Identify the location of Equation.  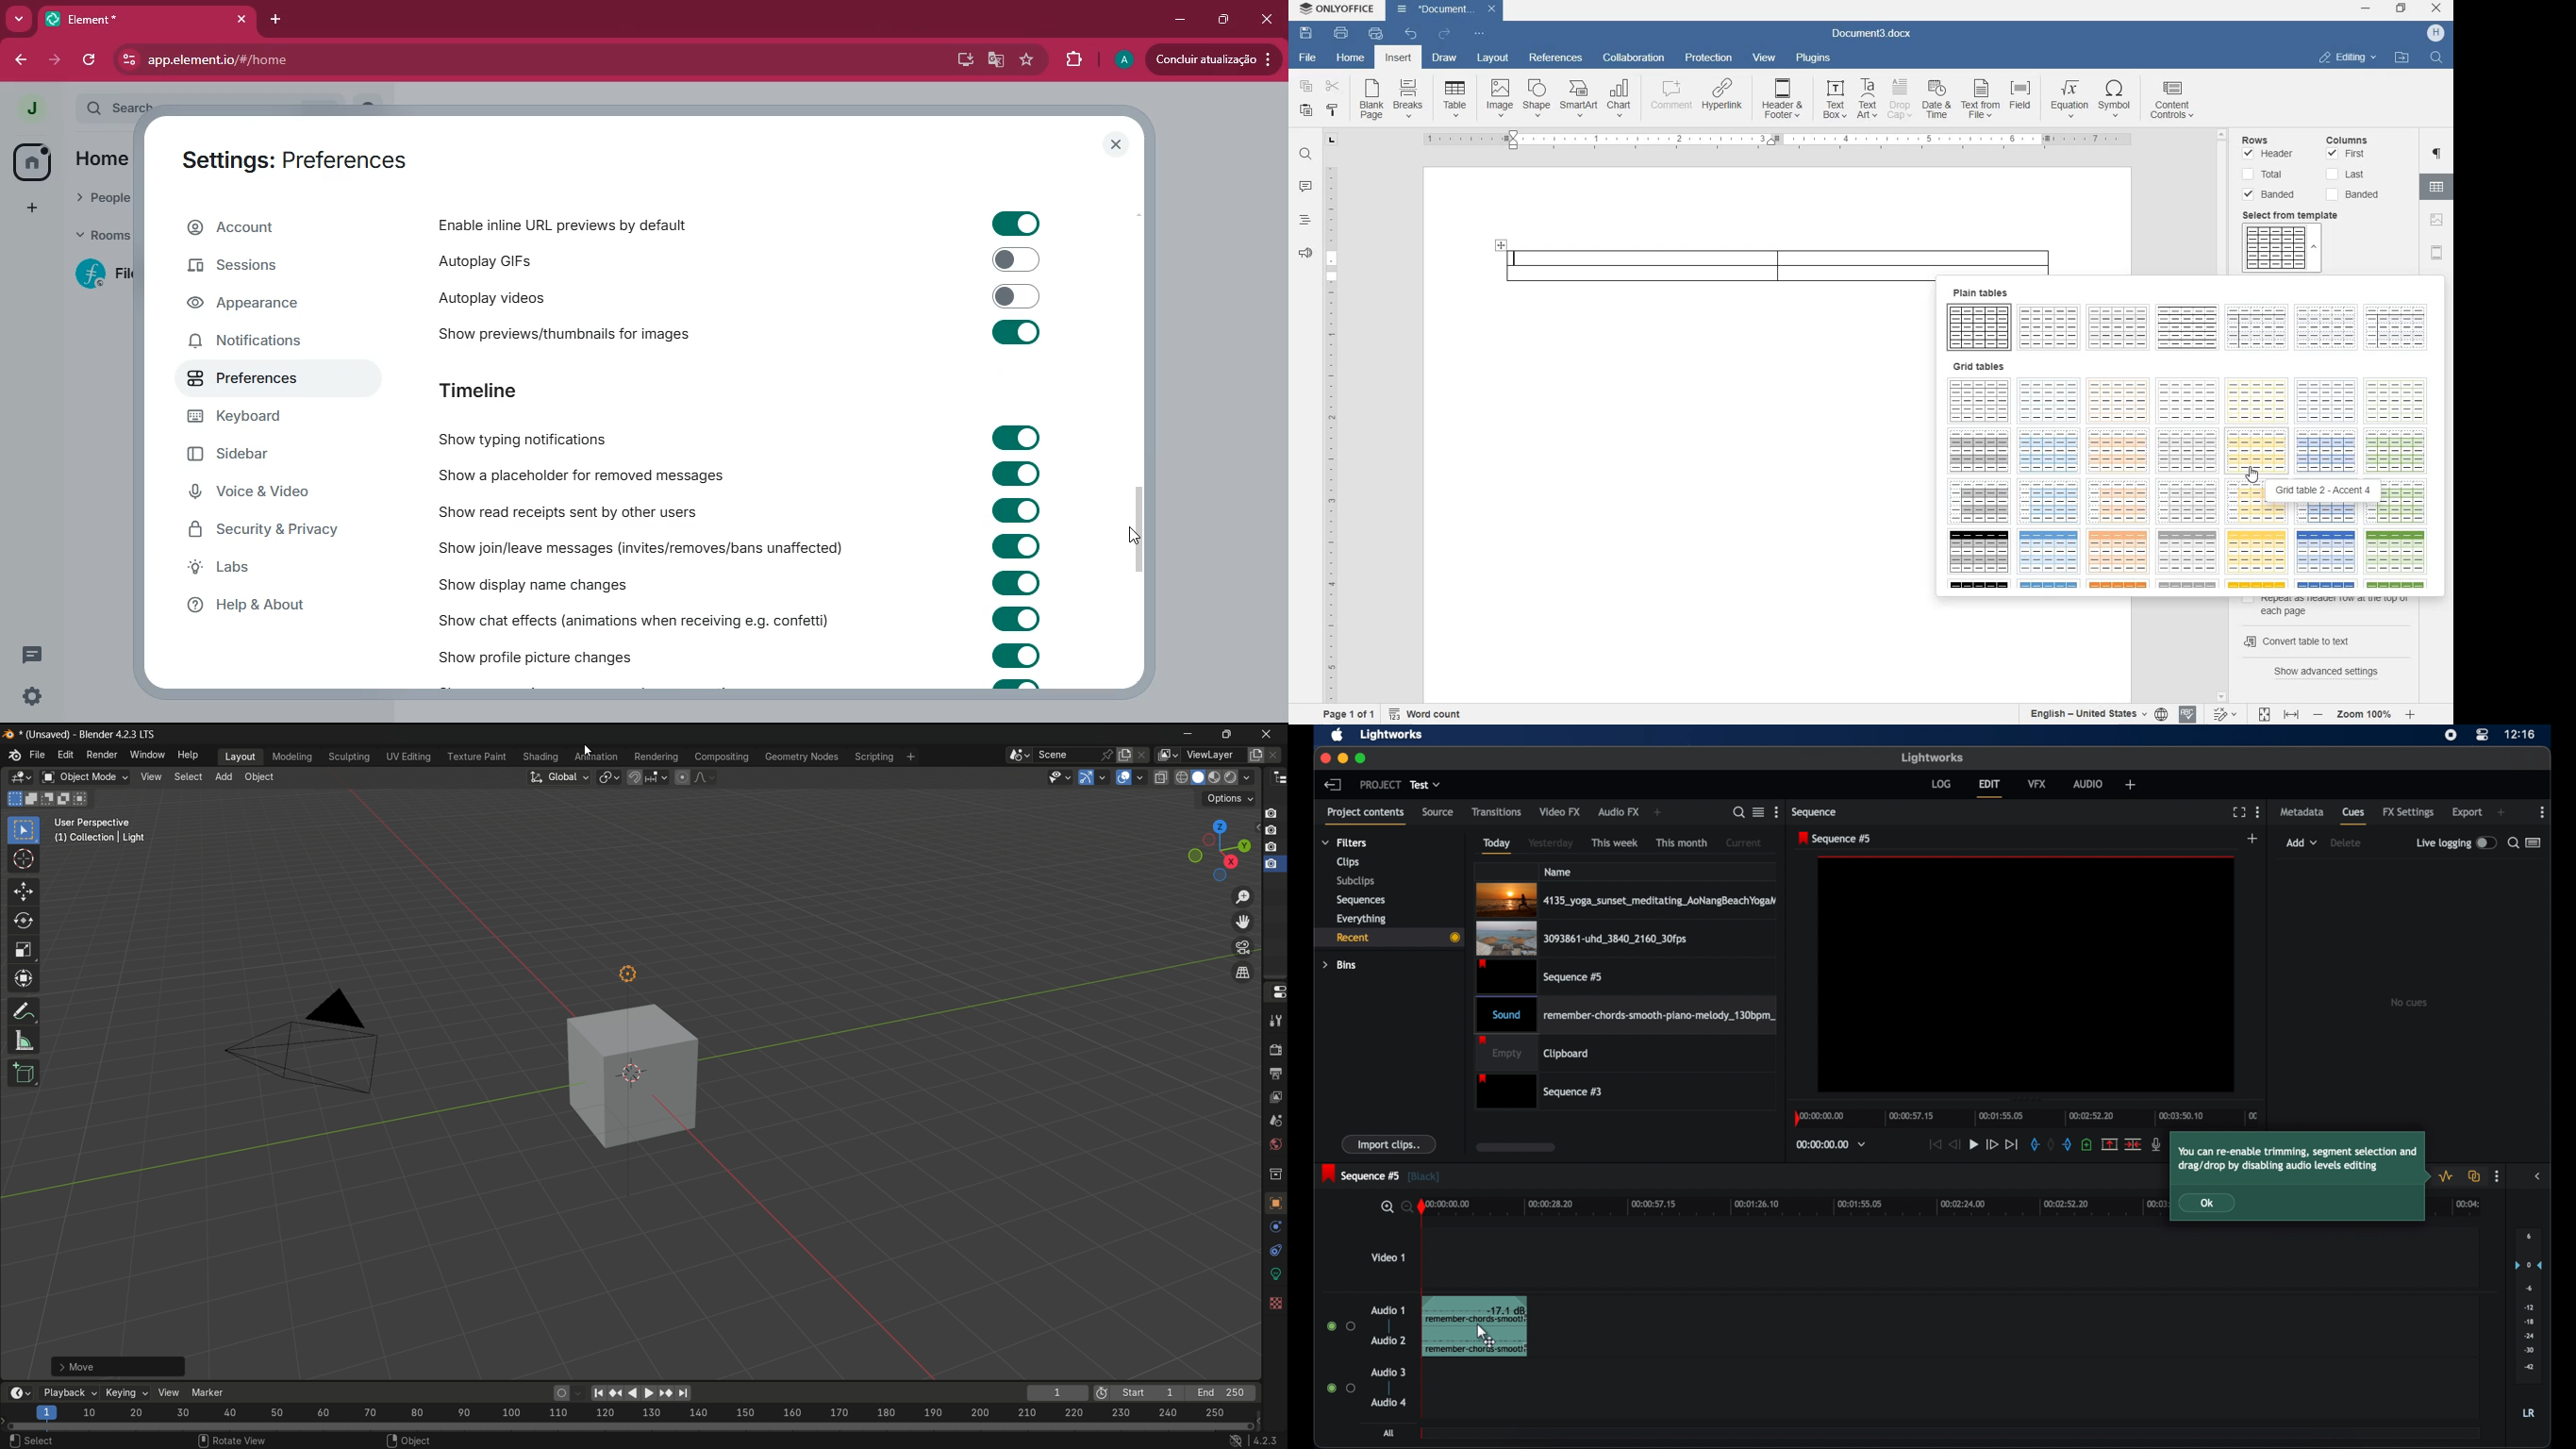
(2070, 98).